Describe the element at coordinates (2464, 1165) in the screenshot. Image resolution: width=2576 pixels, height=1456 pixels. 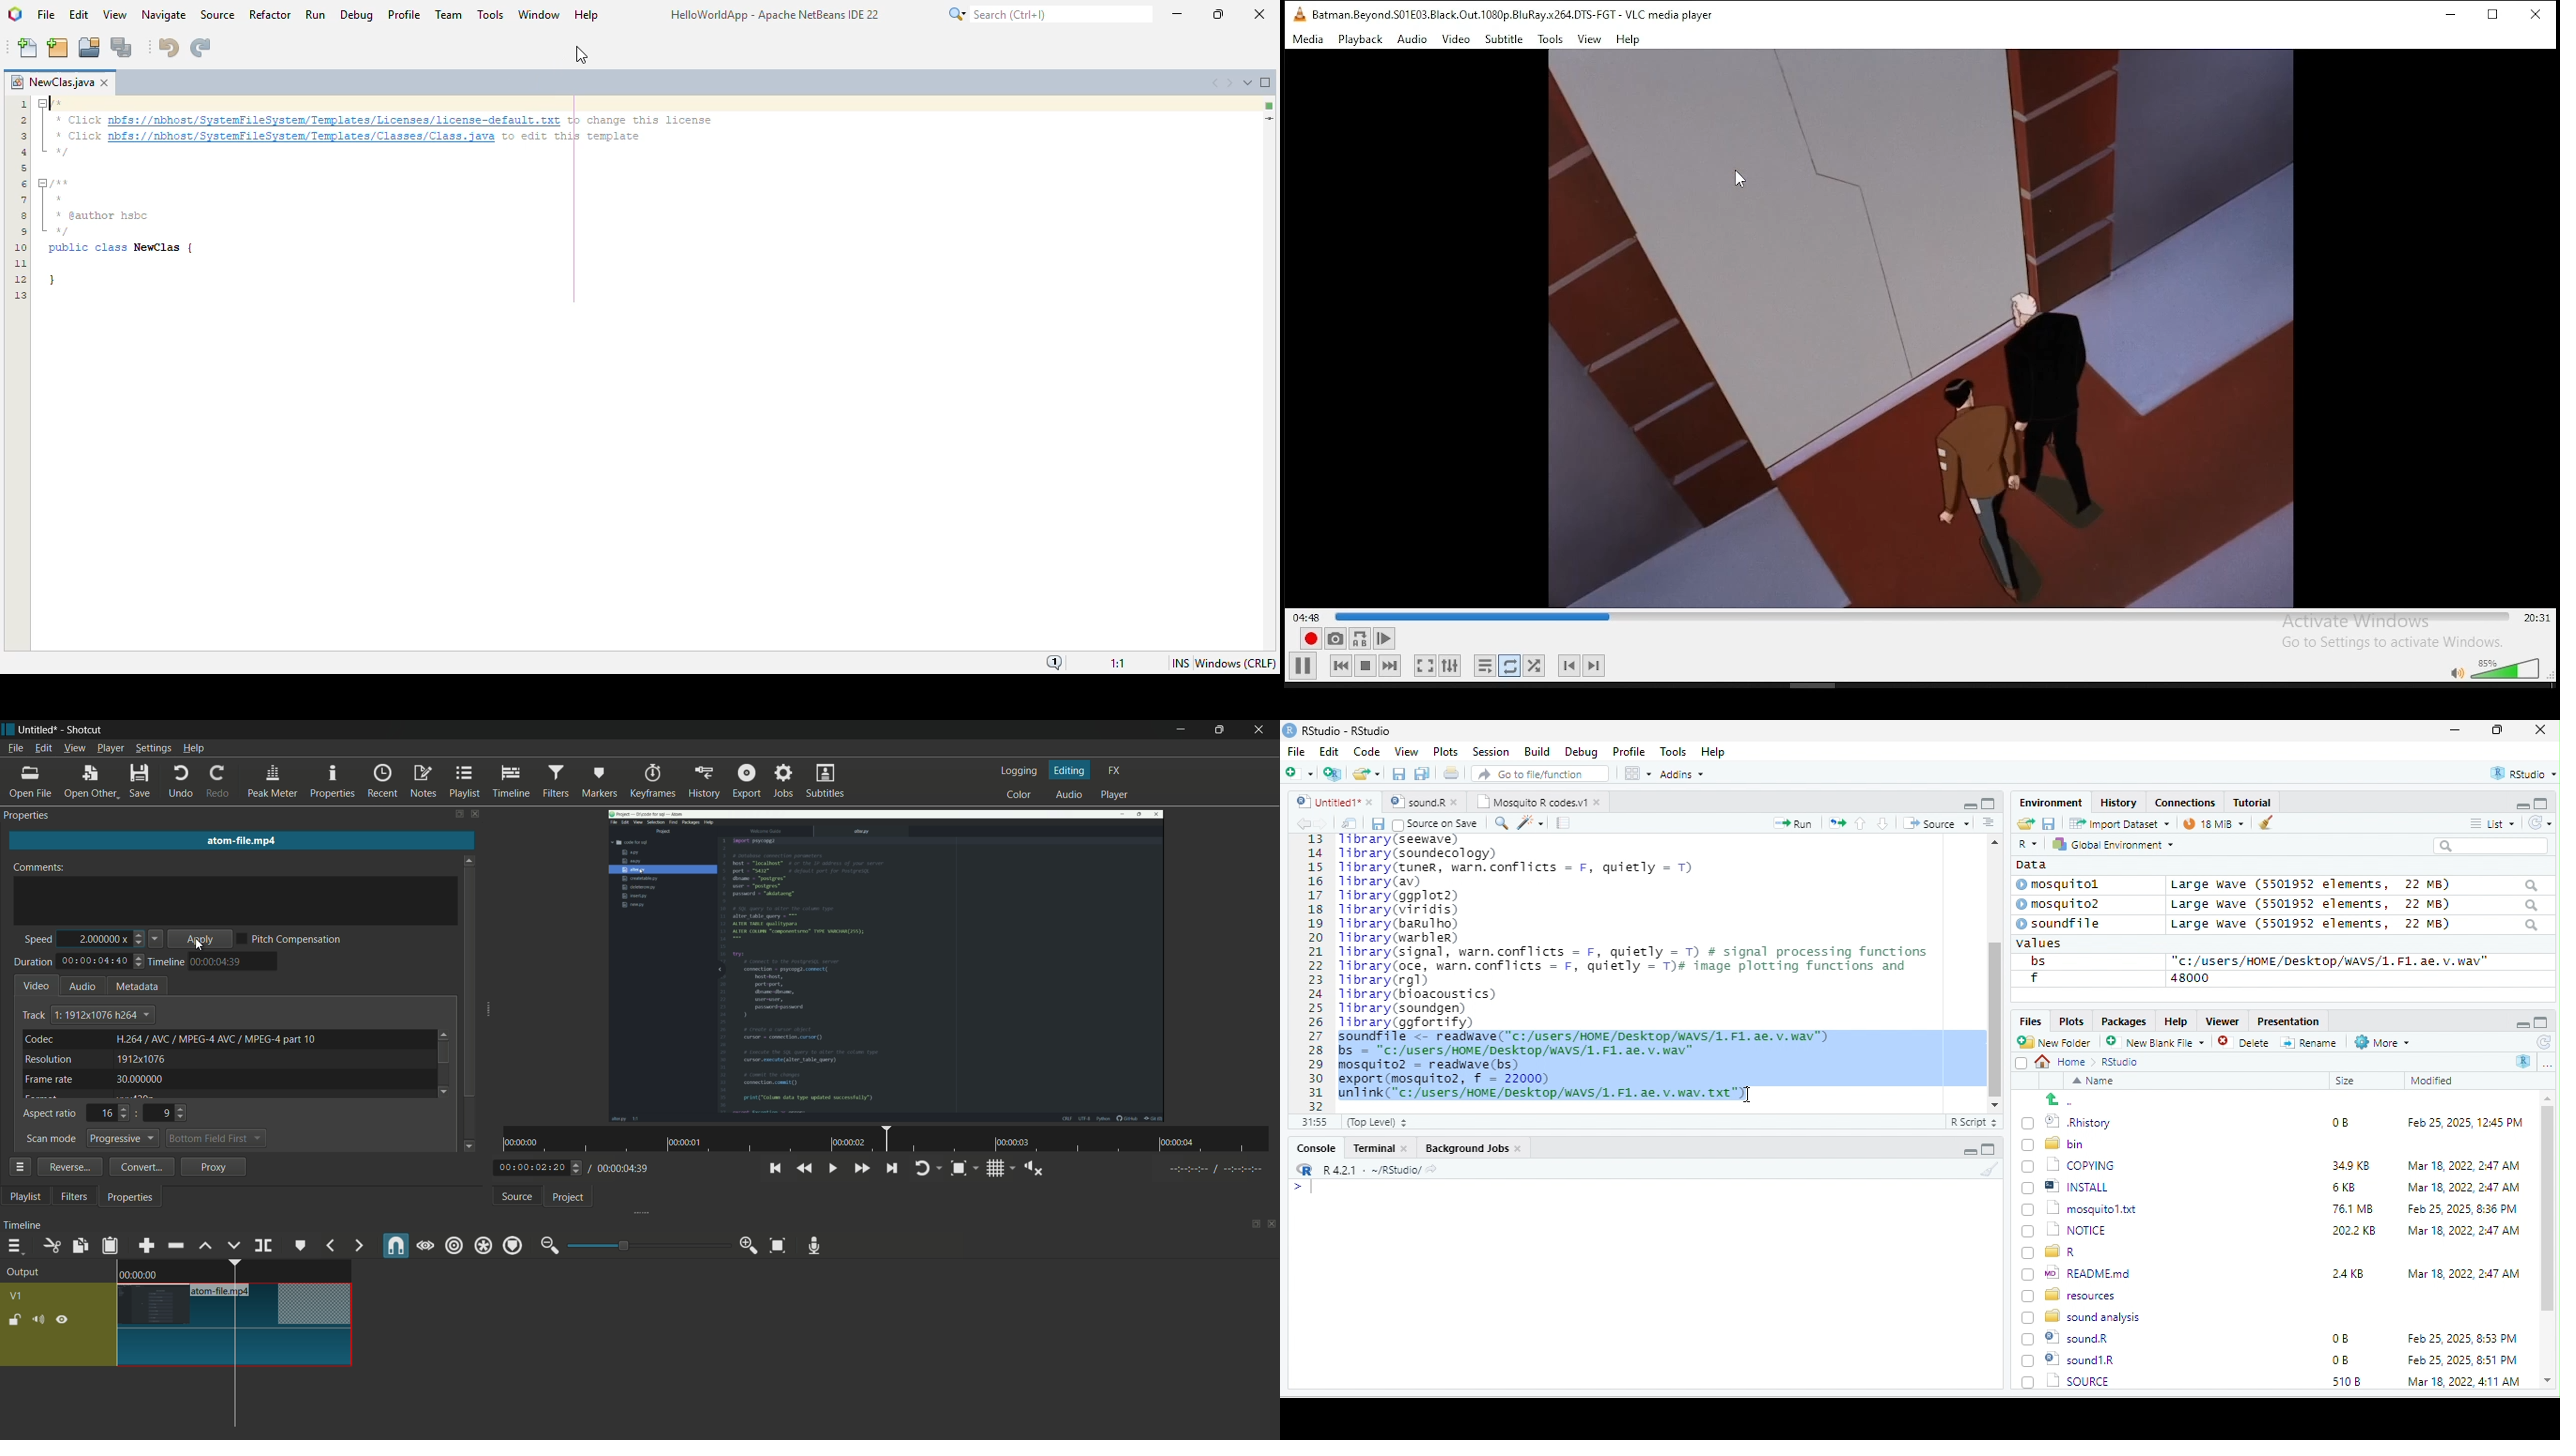
I see `Mar 18, 2022, 247 AM` at that location.